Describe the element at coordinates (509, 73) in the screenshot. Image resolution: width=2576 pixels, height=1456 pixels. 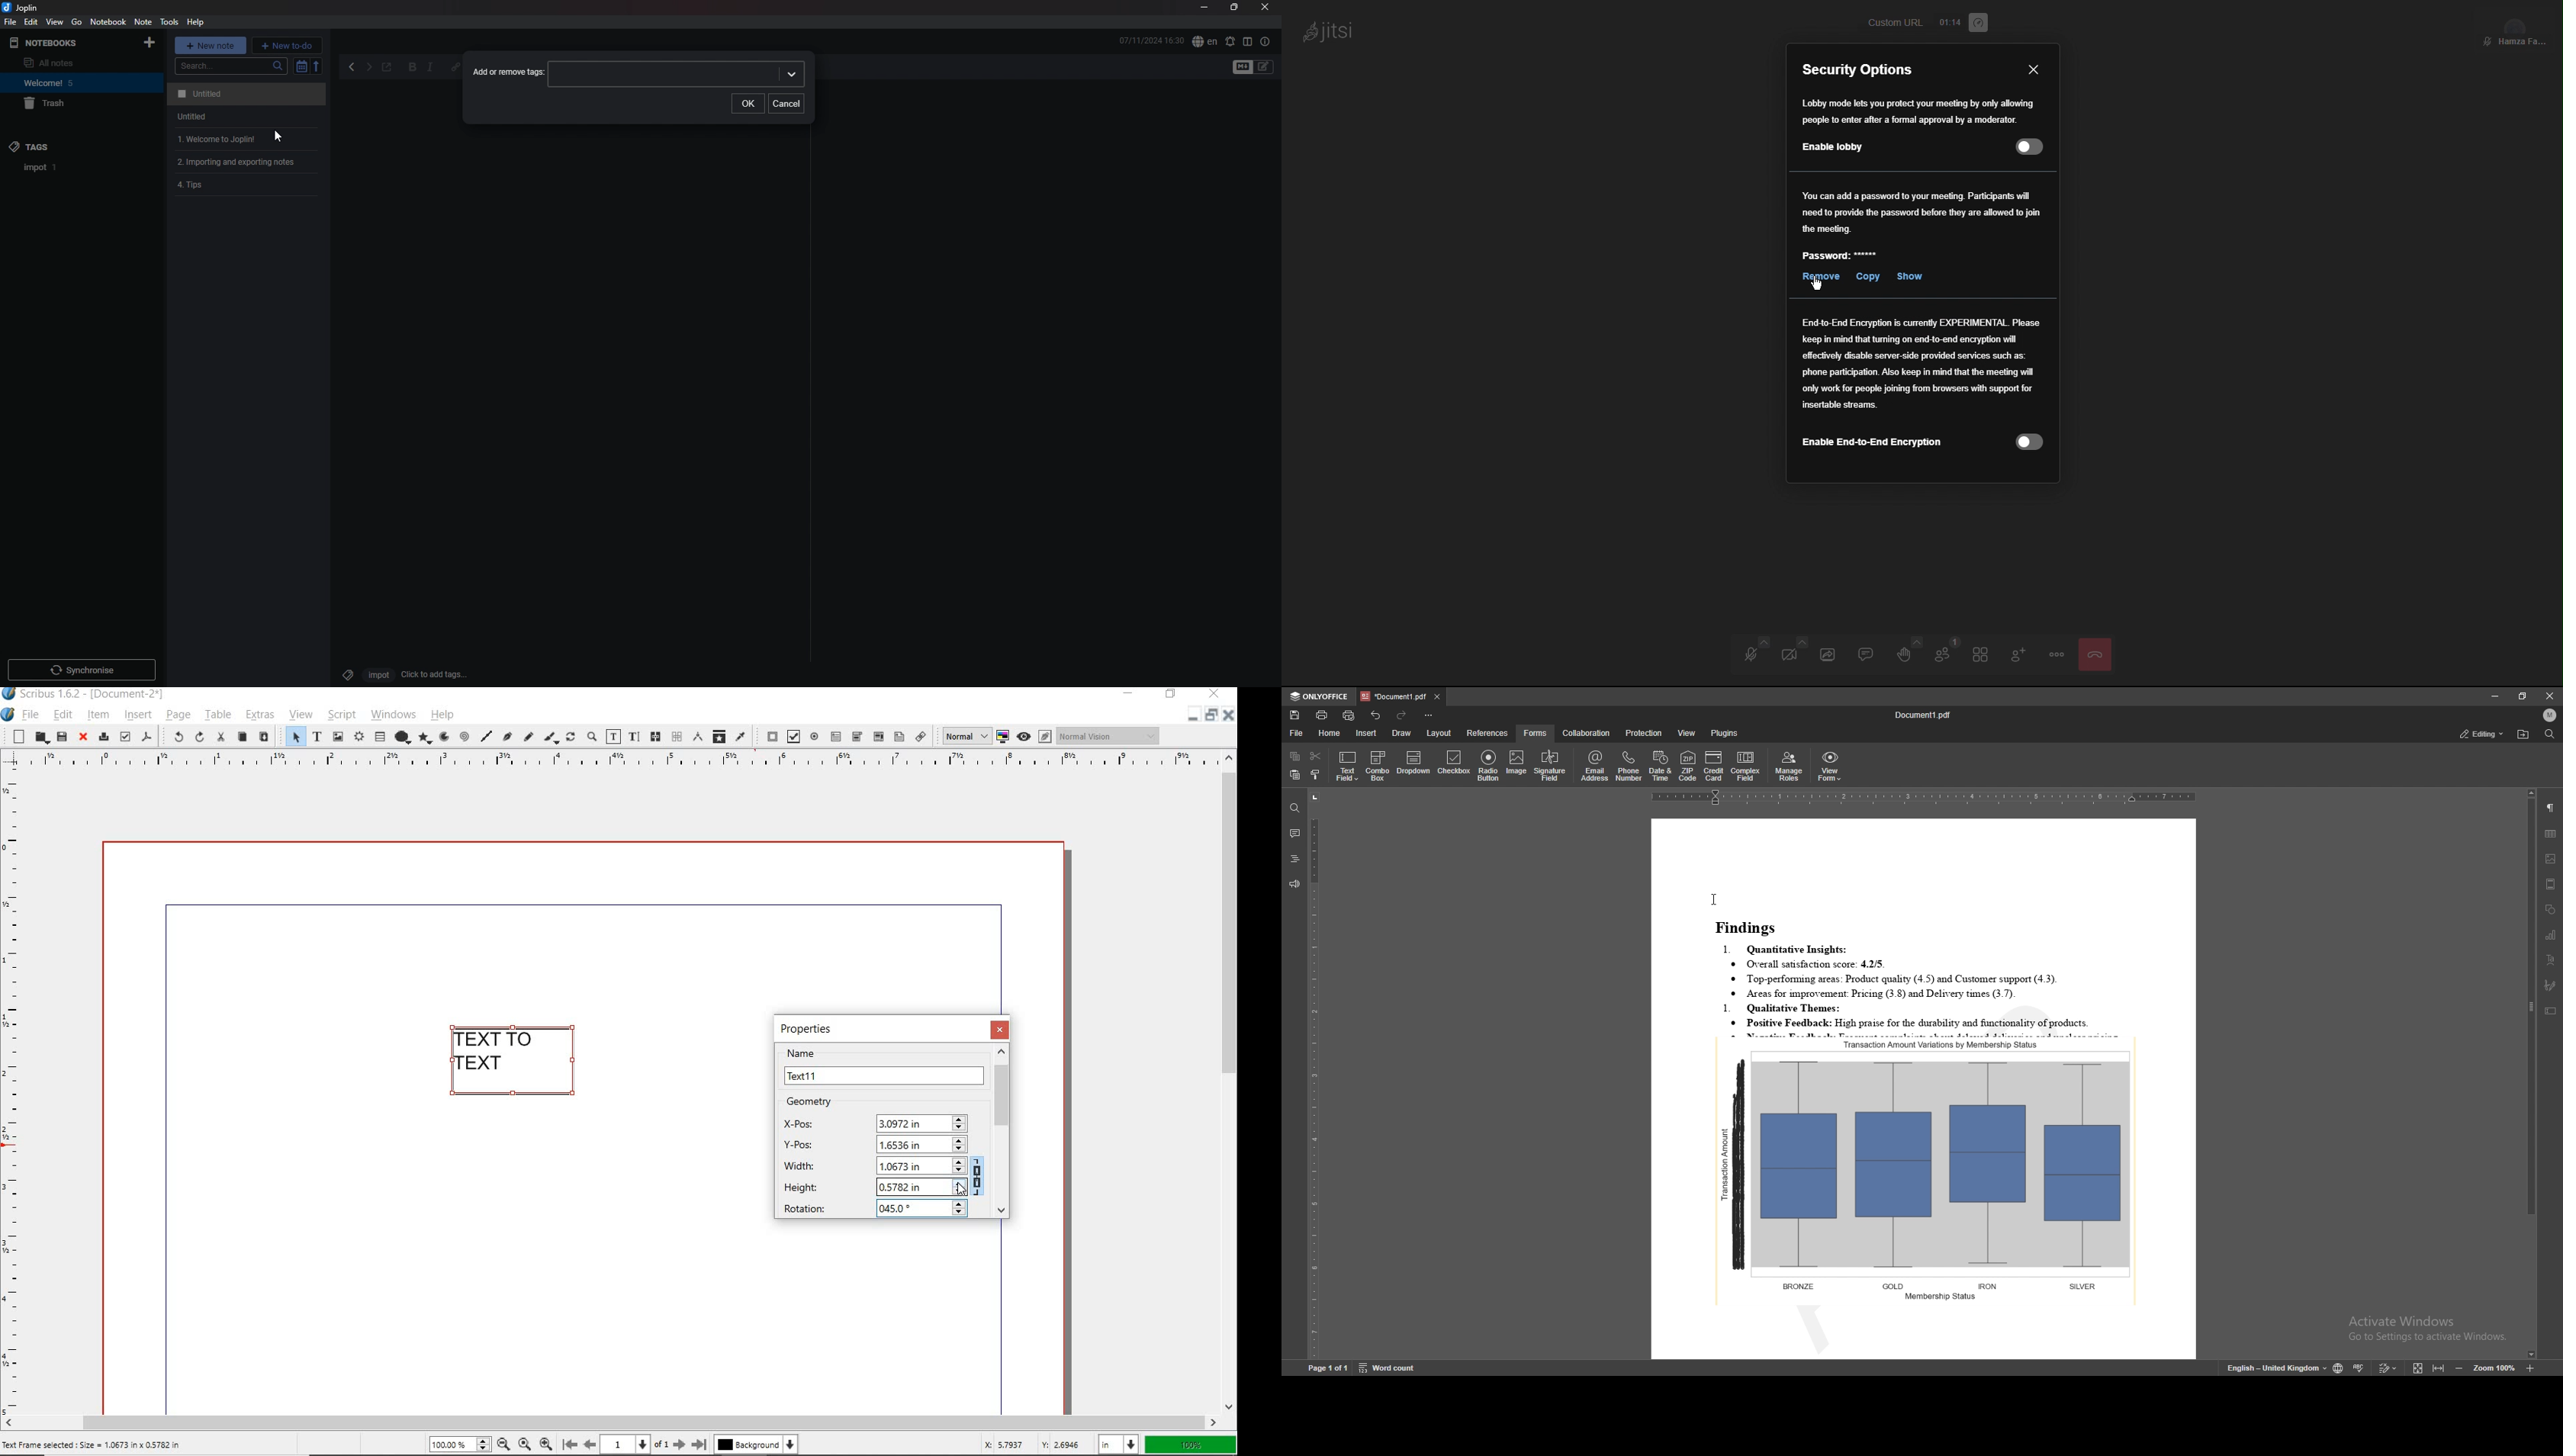
I see `add or remove tags` at that location.